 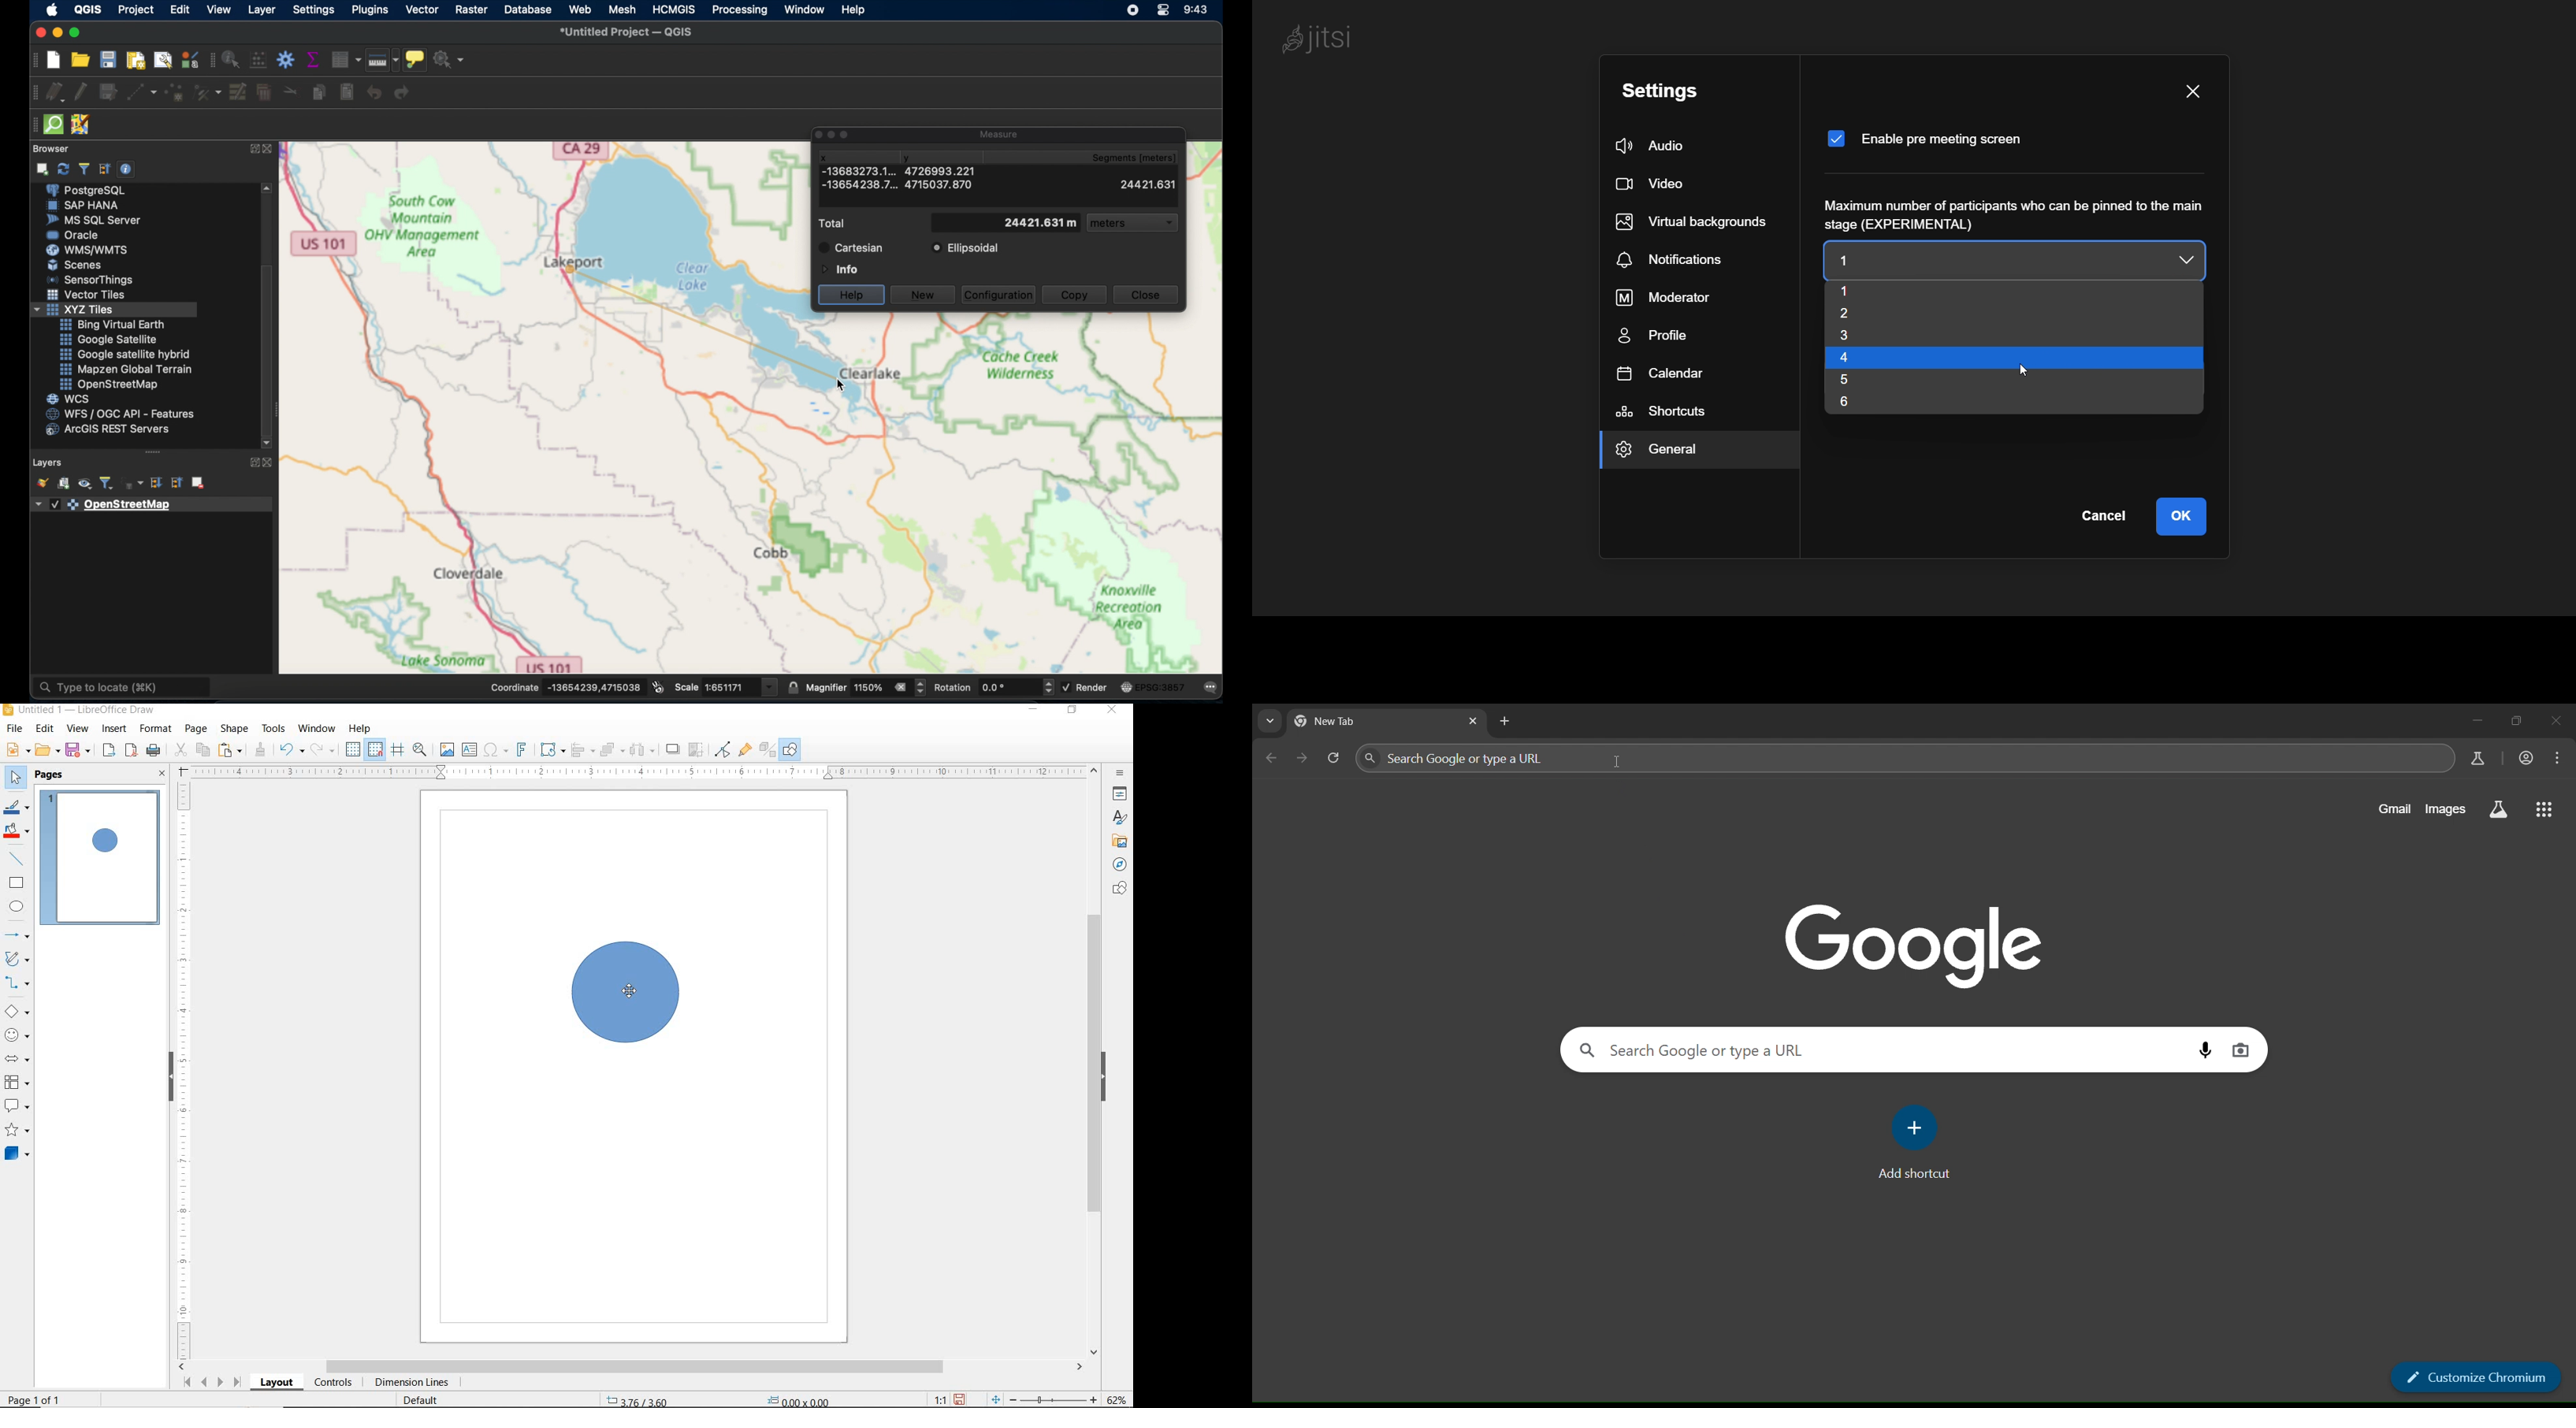 What do you see at coordinates (1120, 1399) in the screenshot?
I see `62%` at bounding box center [1120, 1399].